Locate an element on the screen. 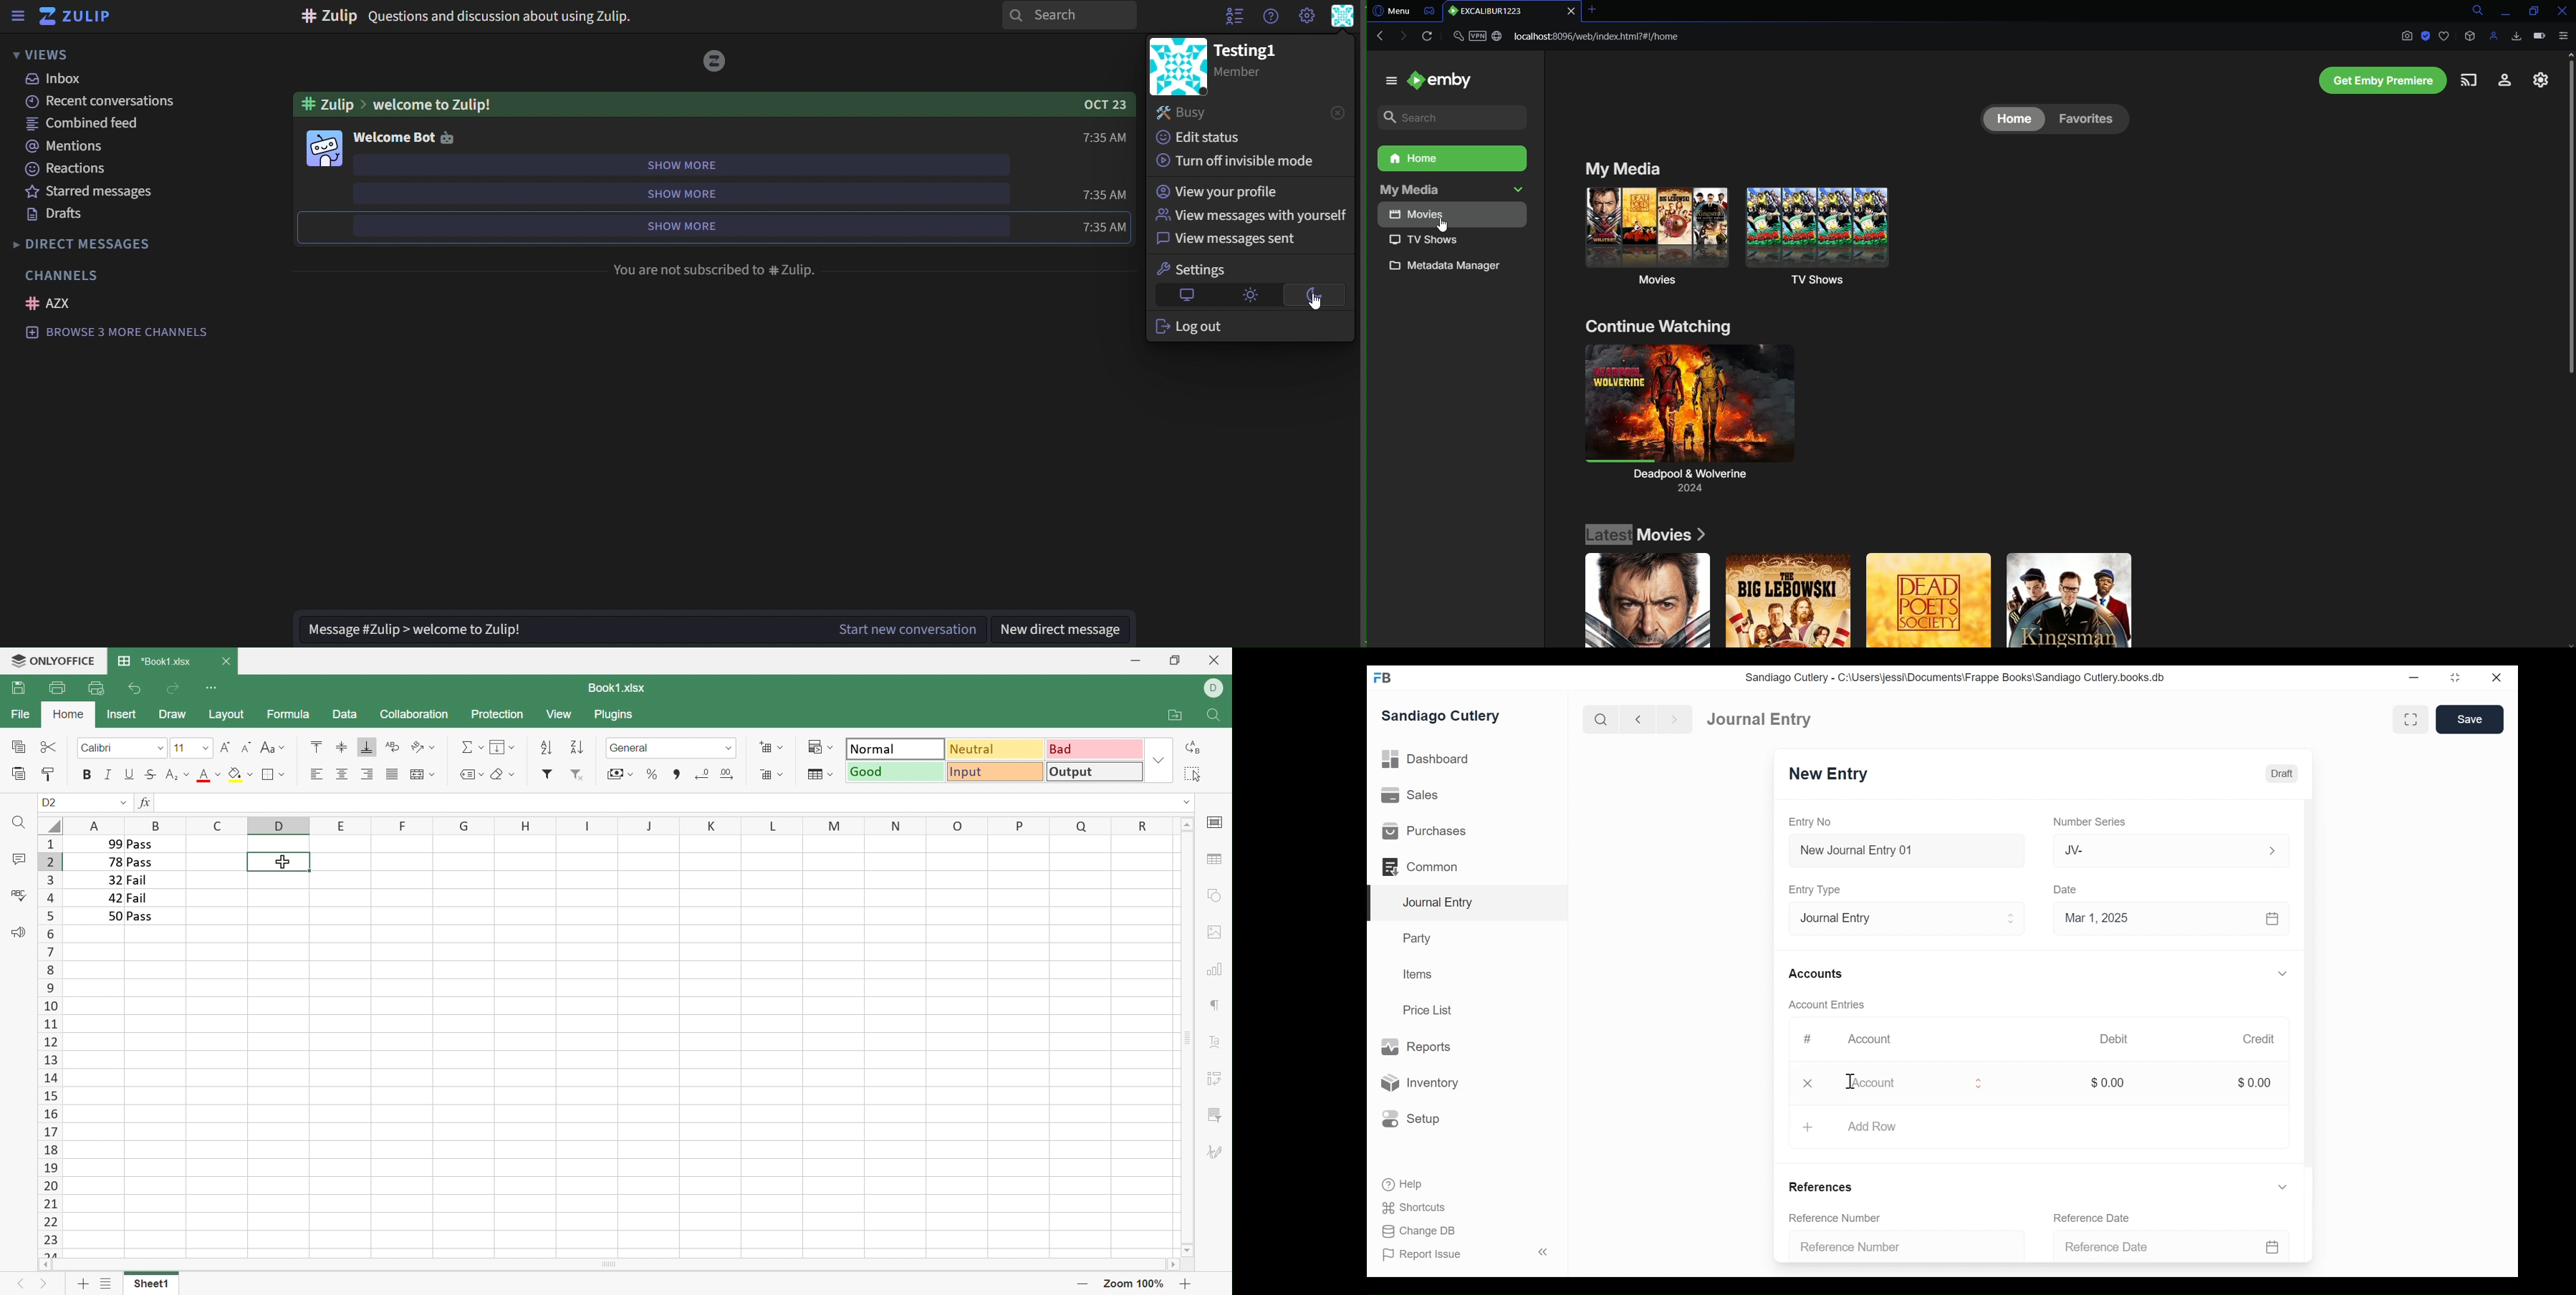  edit status is located at coordinates (1206, 138).